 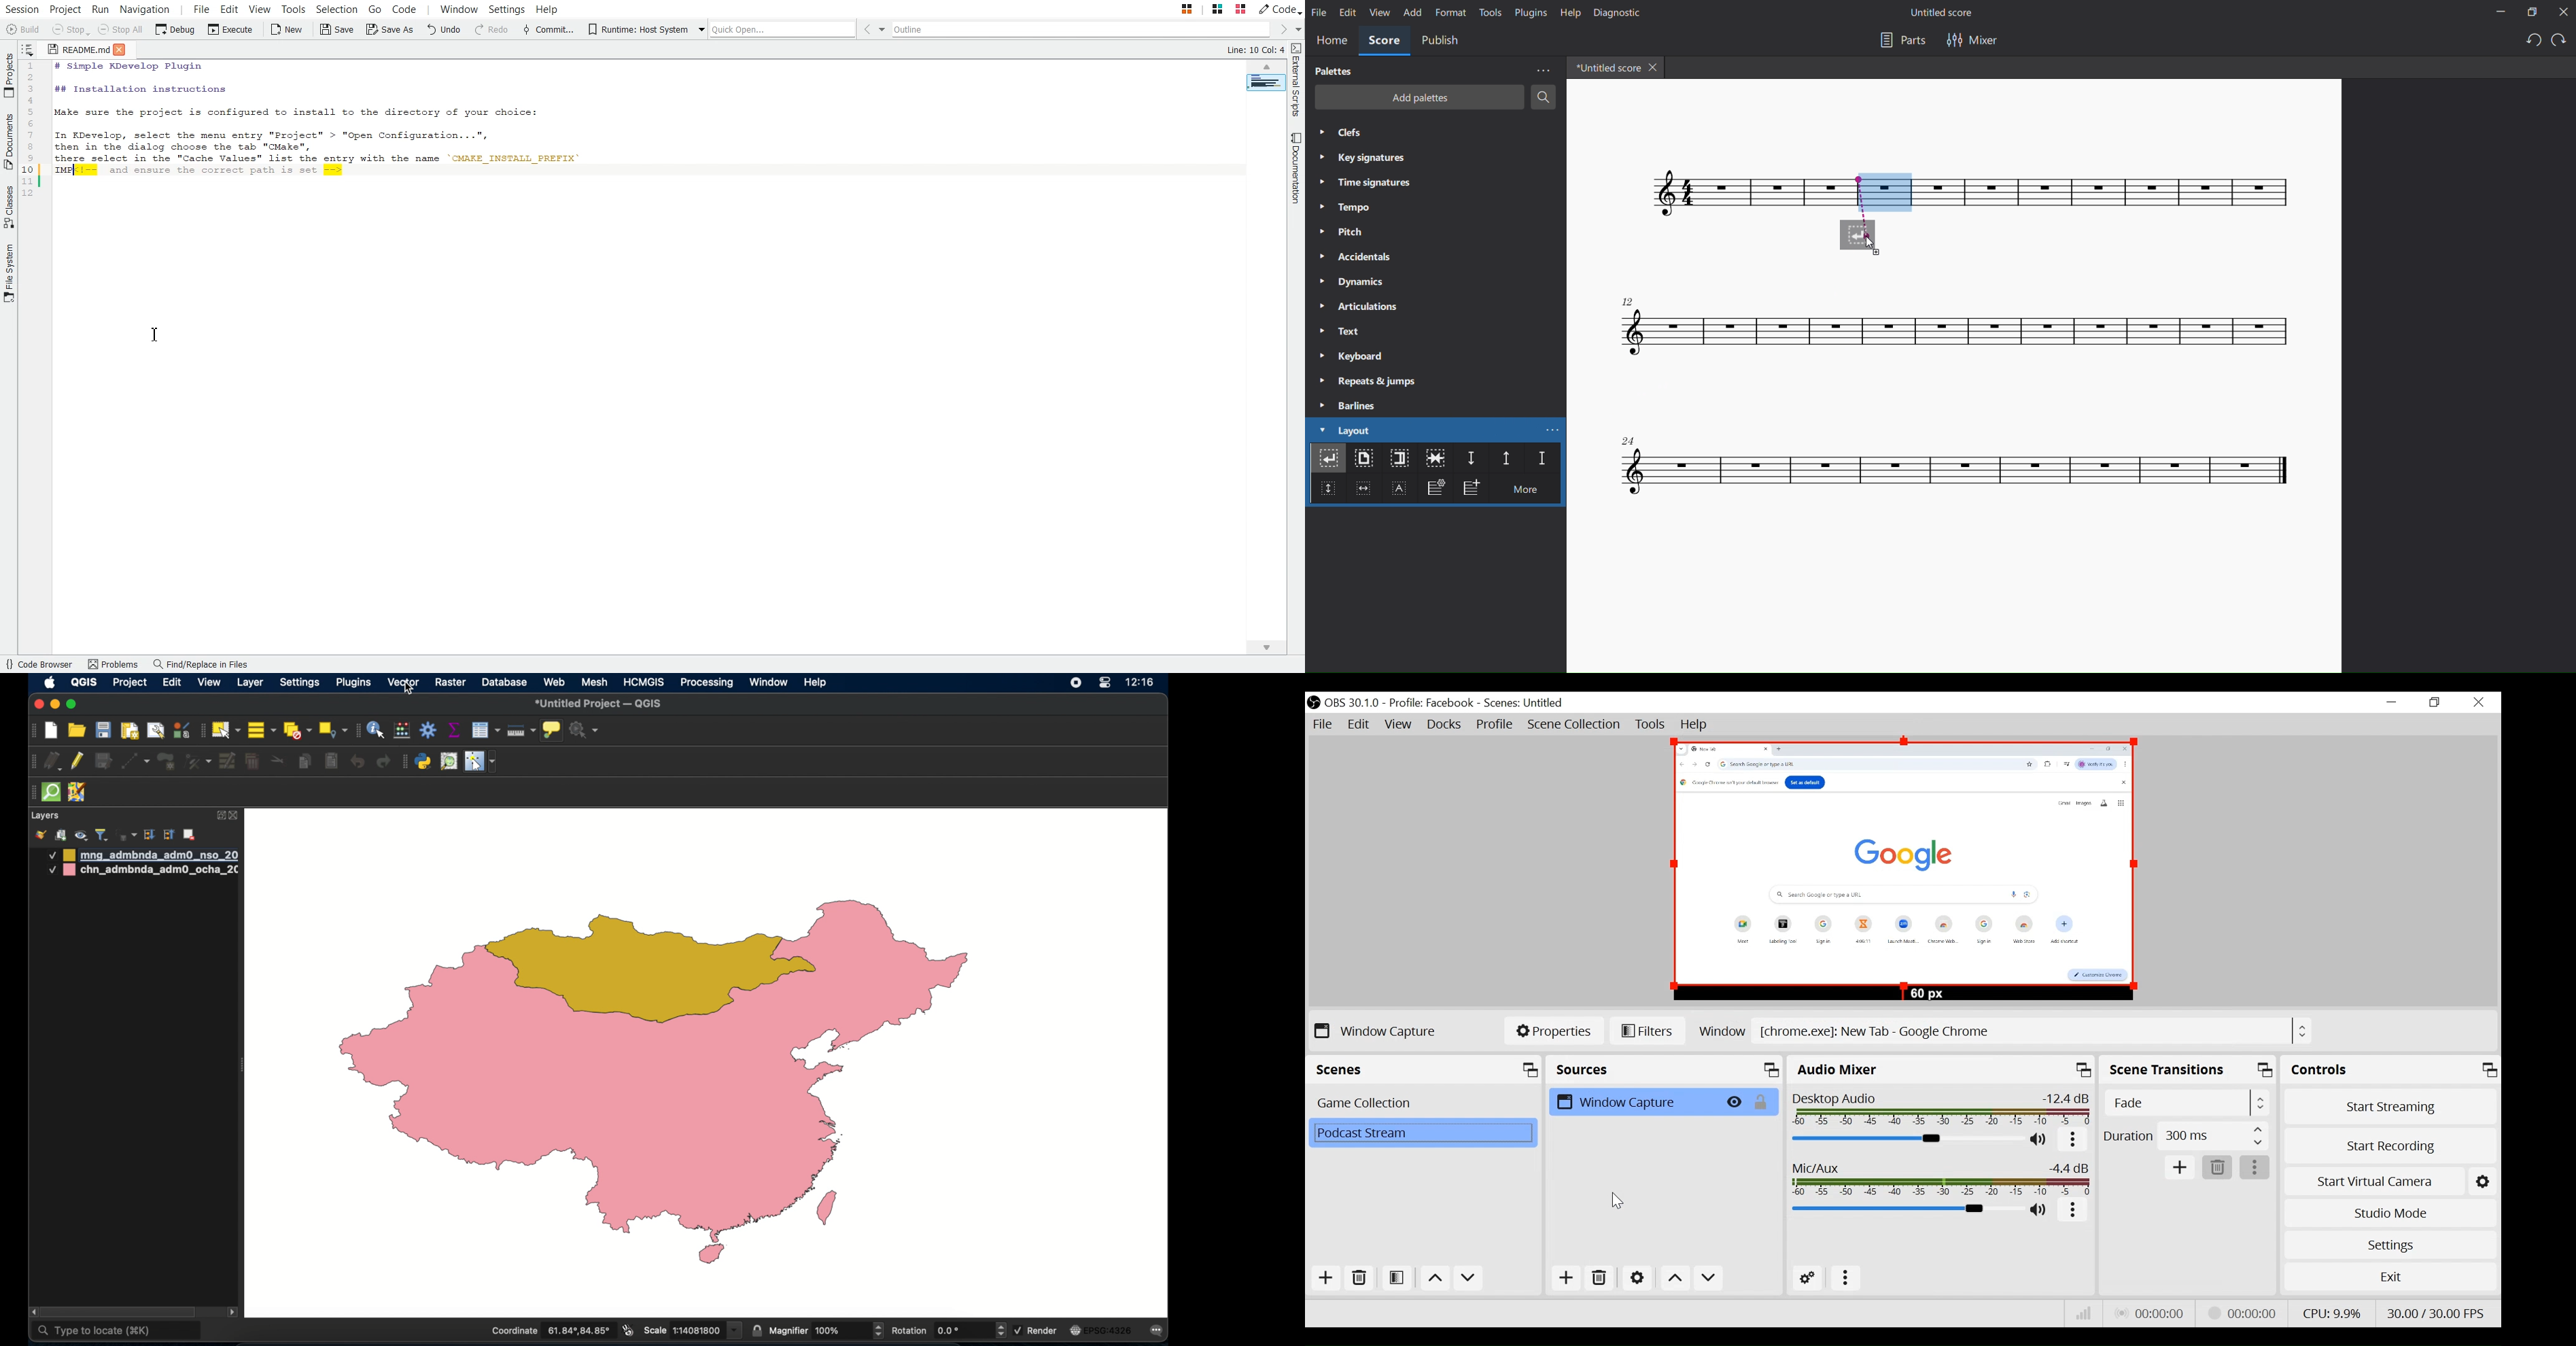 I want to click on articulations, so click(x=1359, y=307).